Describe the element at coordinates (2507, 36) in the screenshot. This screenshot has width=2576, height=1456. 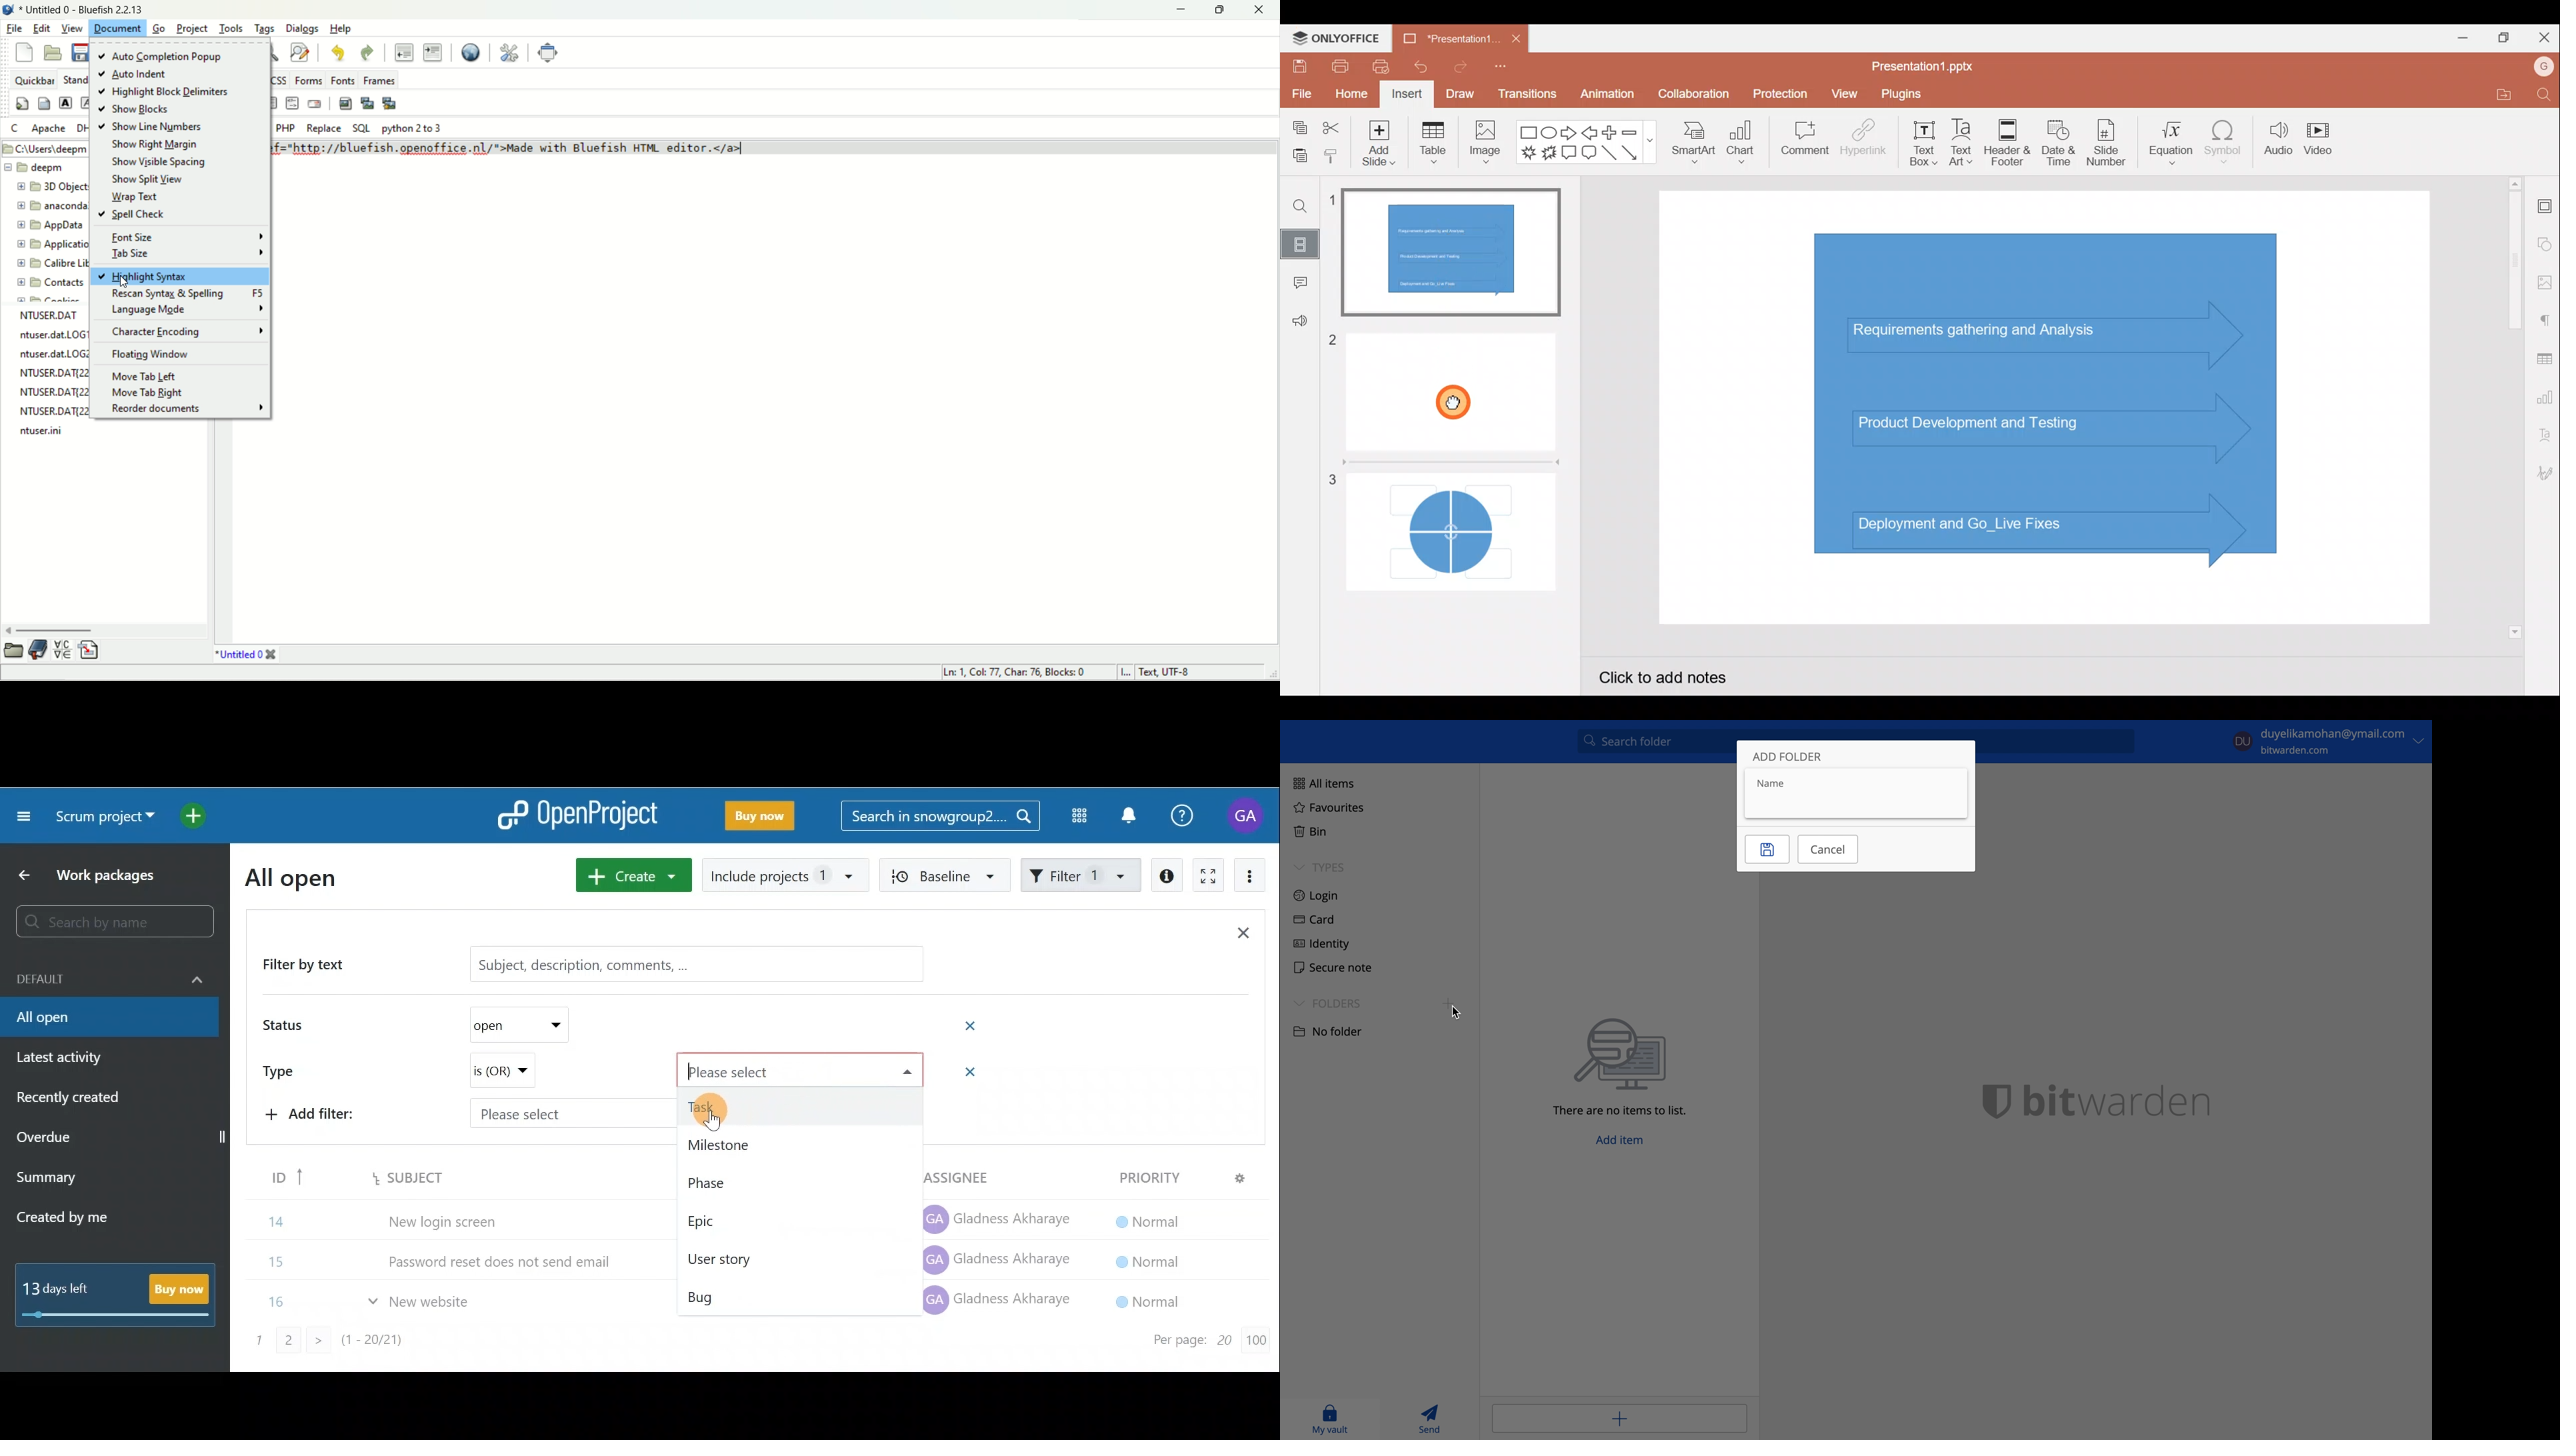
I see `Maximize` at that location.